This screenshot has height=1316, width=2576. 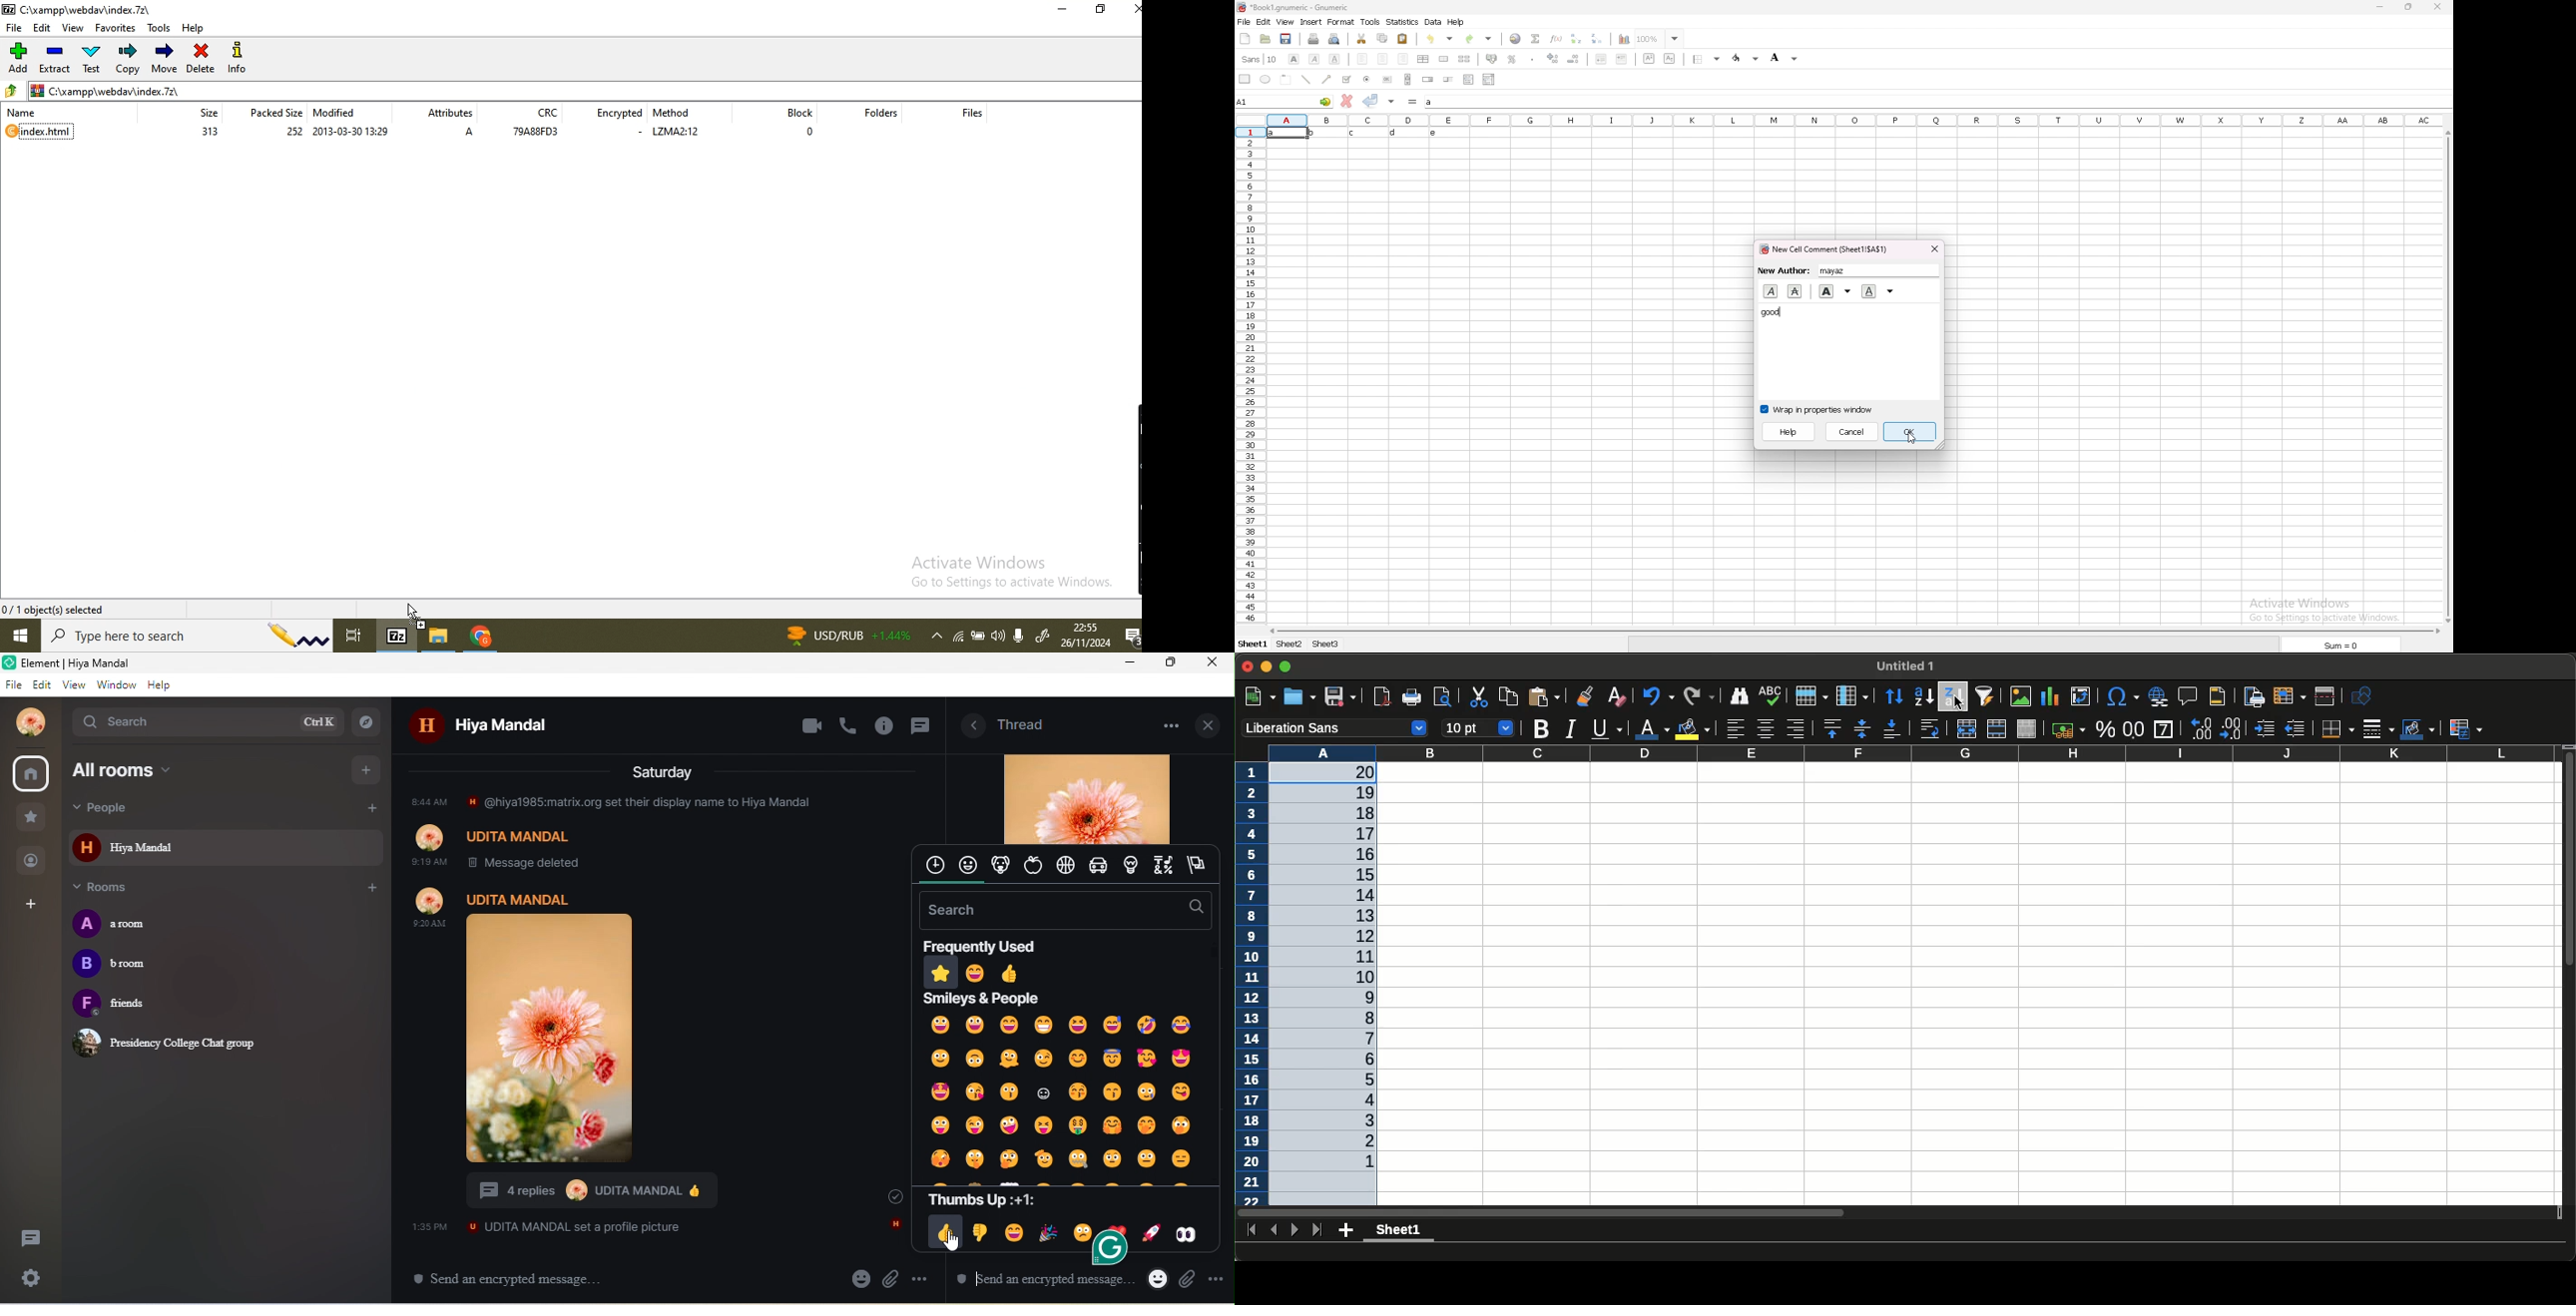 What do you see at coordinates (1492, 58) in the screenshot?
I see `accounting` at bounding box center [1492, 58].